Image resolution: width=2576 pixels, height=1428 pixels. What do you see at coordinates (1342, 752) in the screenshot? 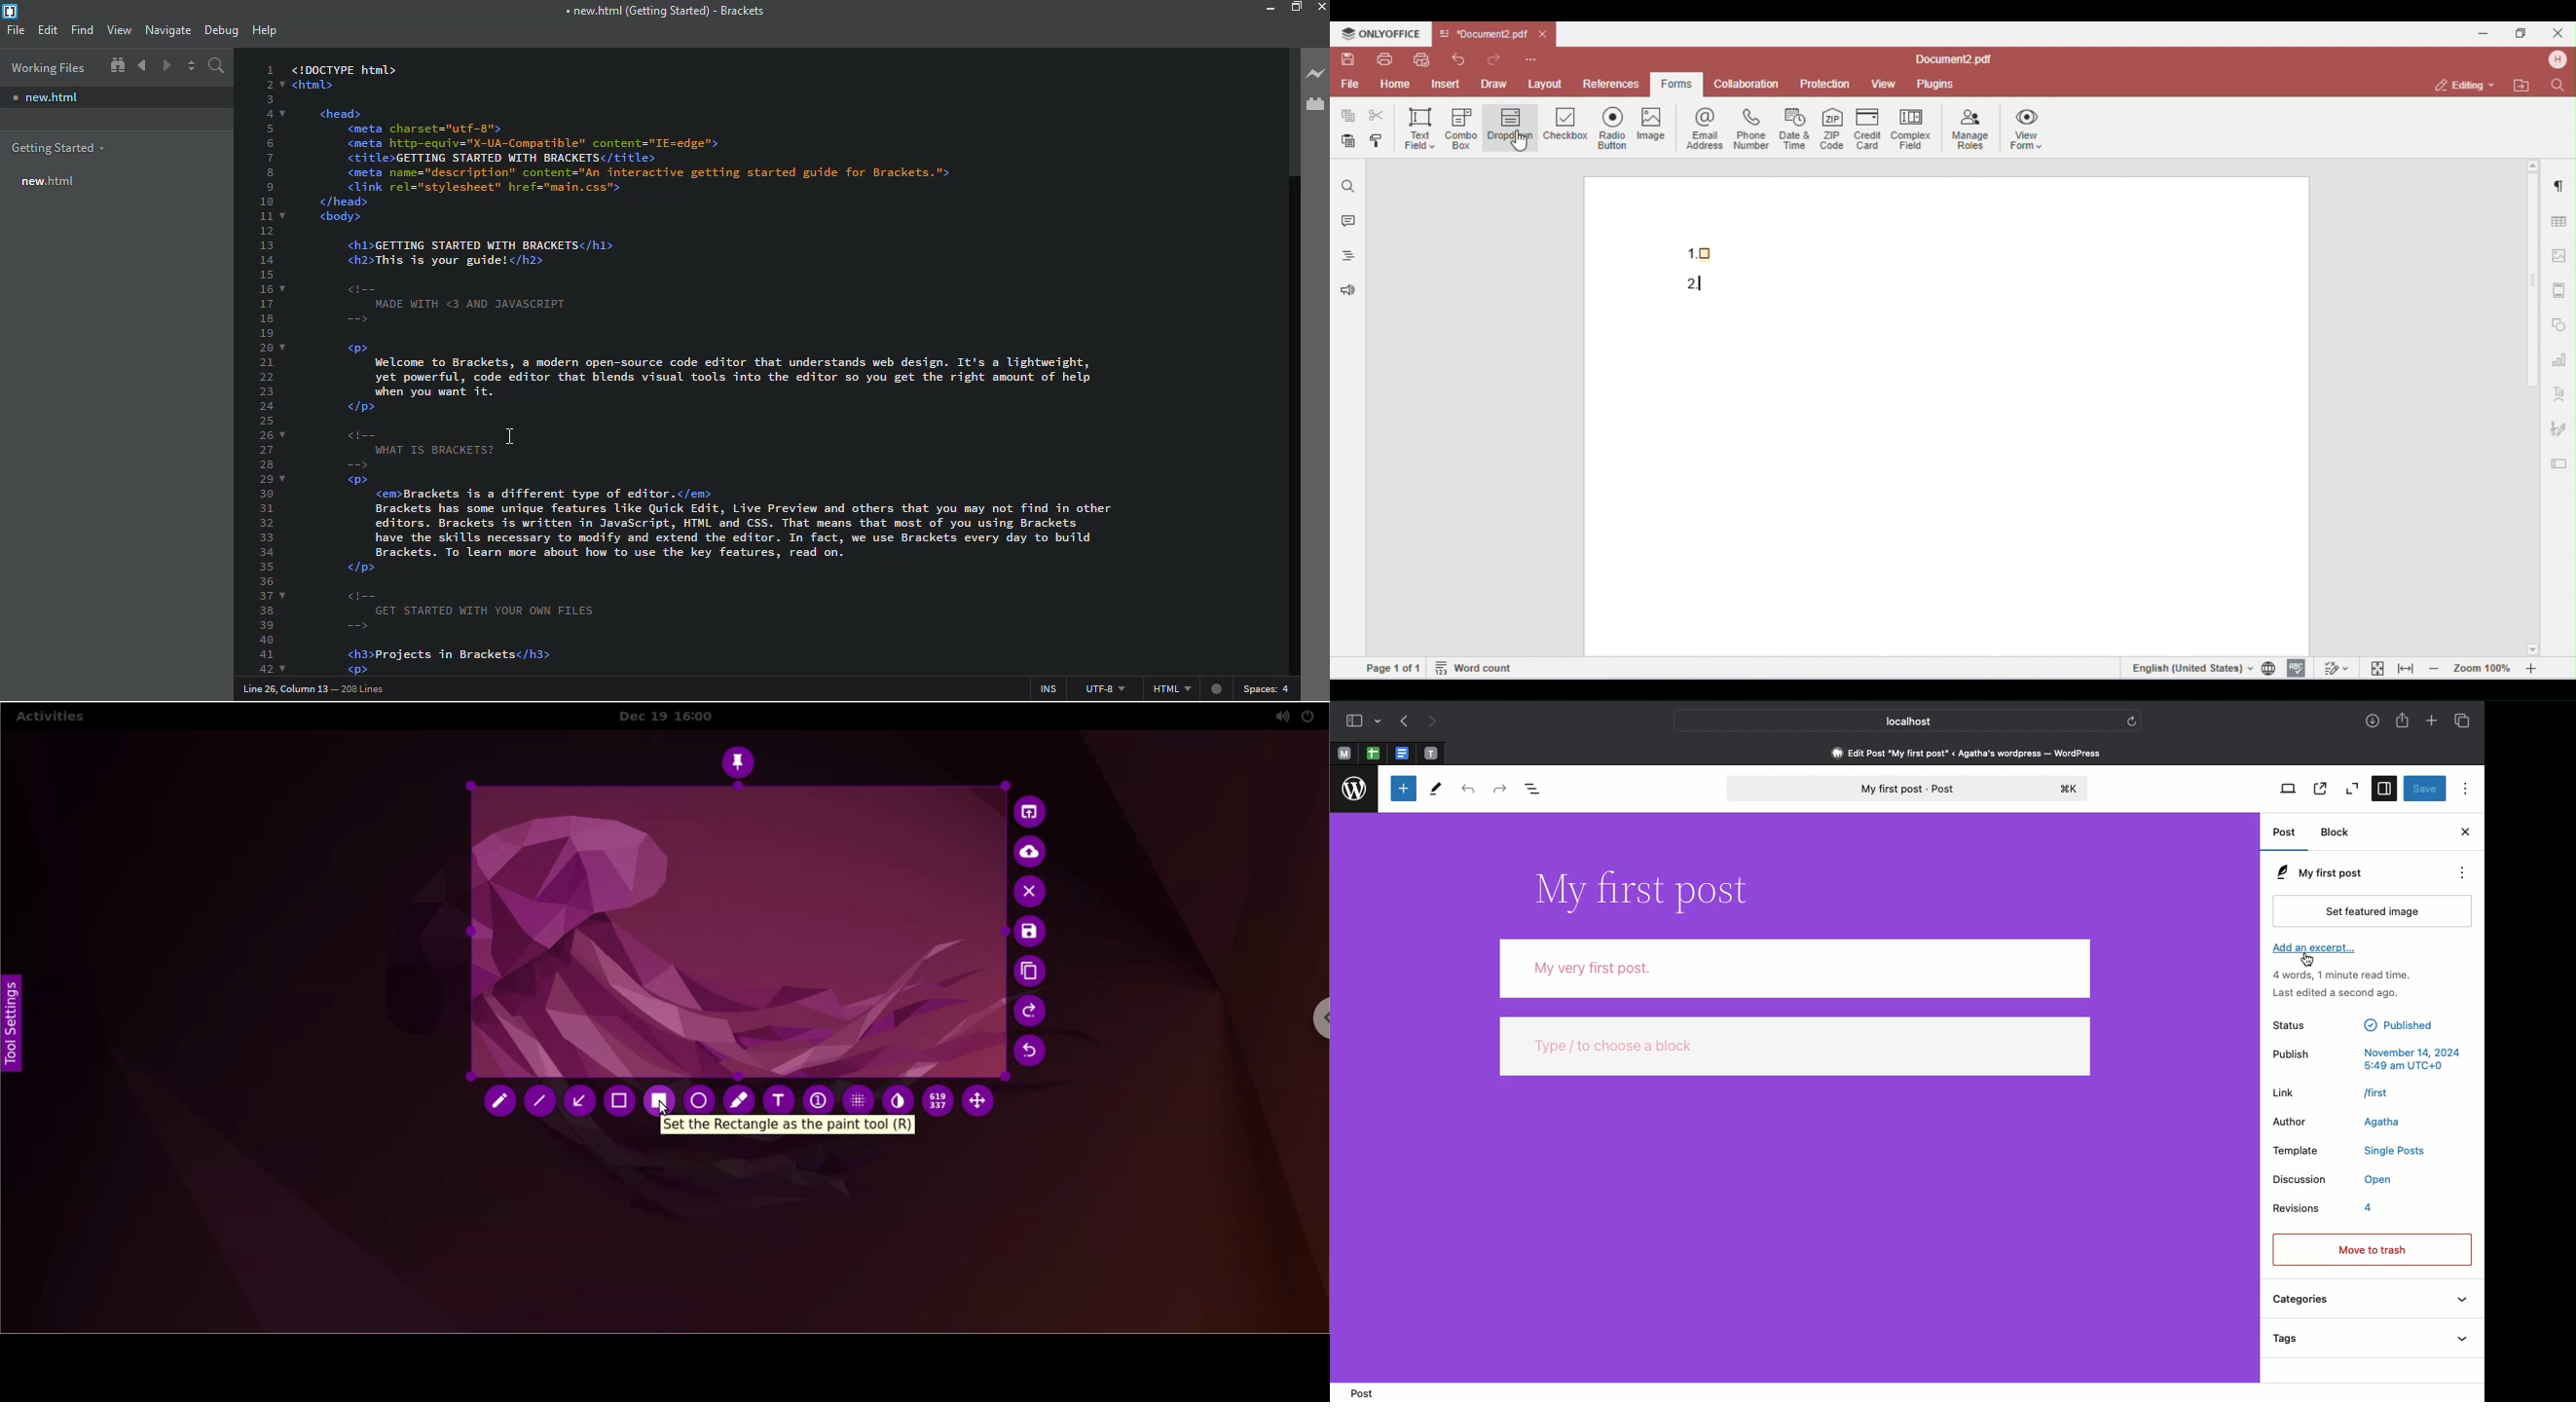
I see `M tabs` at bounding box center [1342, 752].